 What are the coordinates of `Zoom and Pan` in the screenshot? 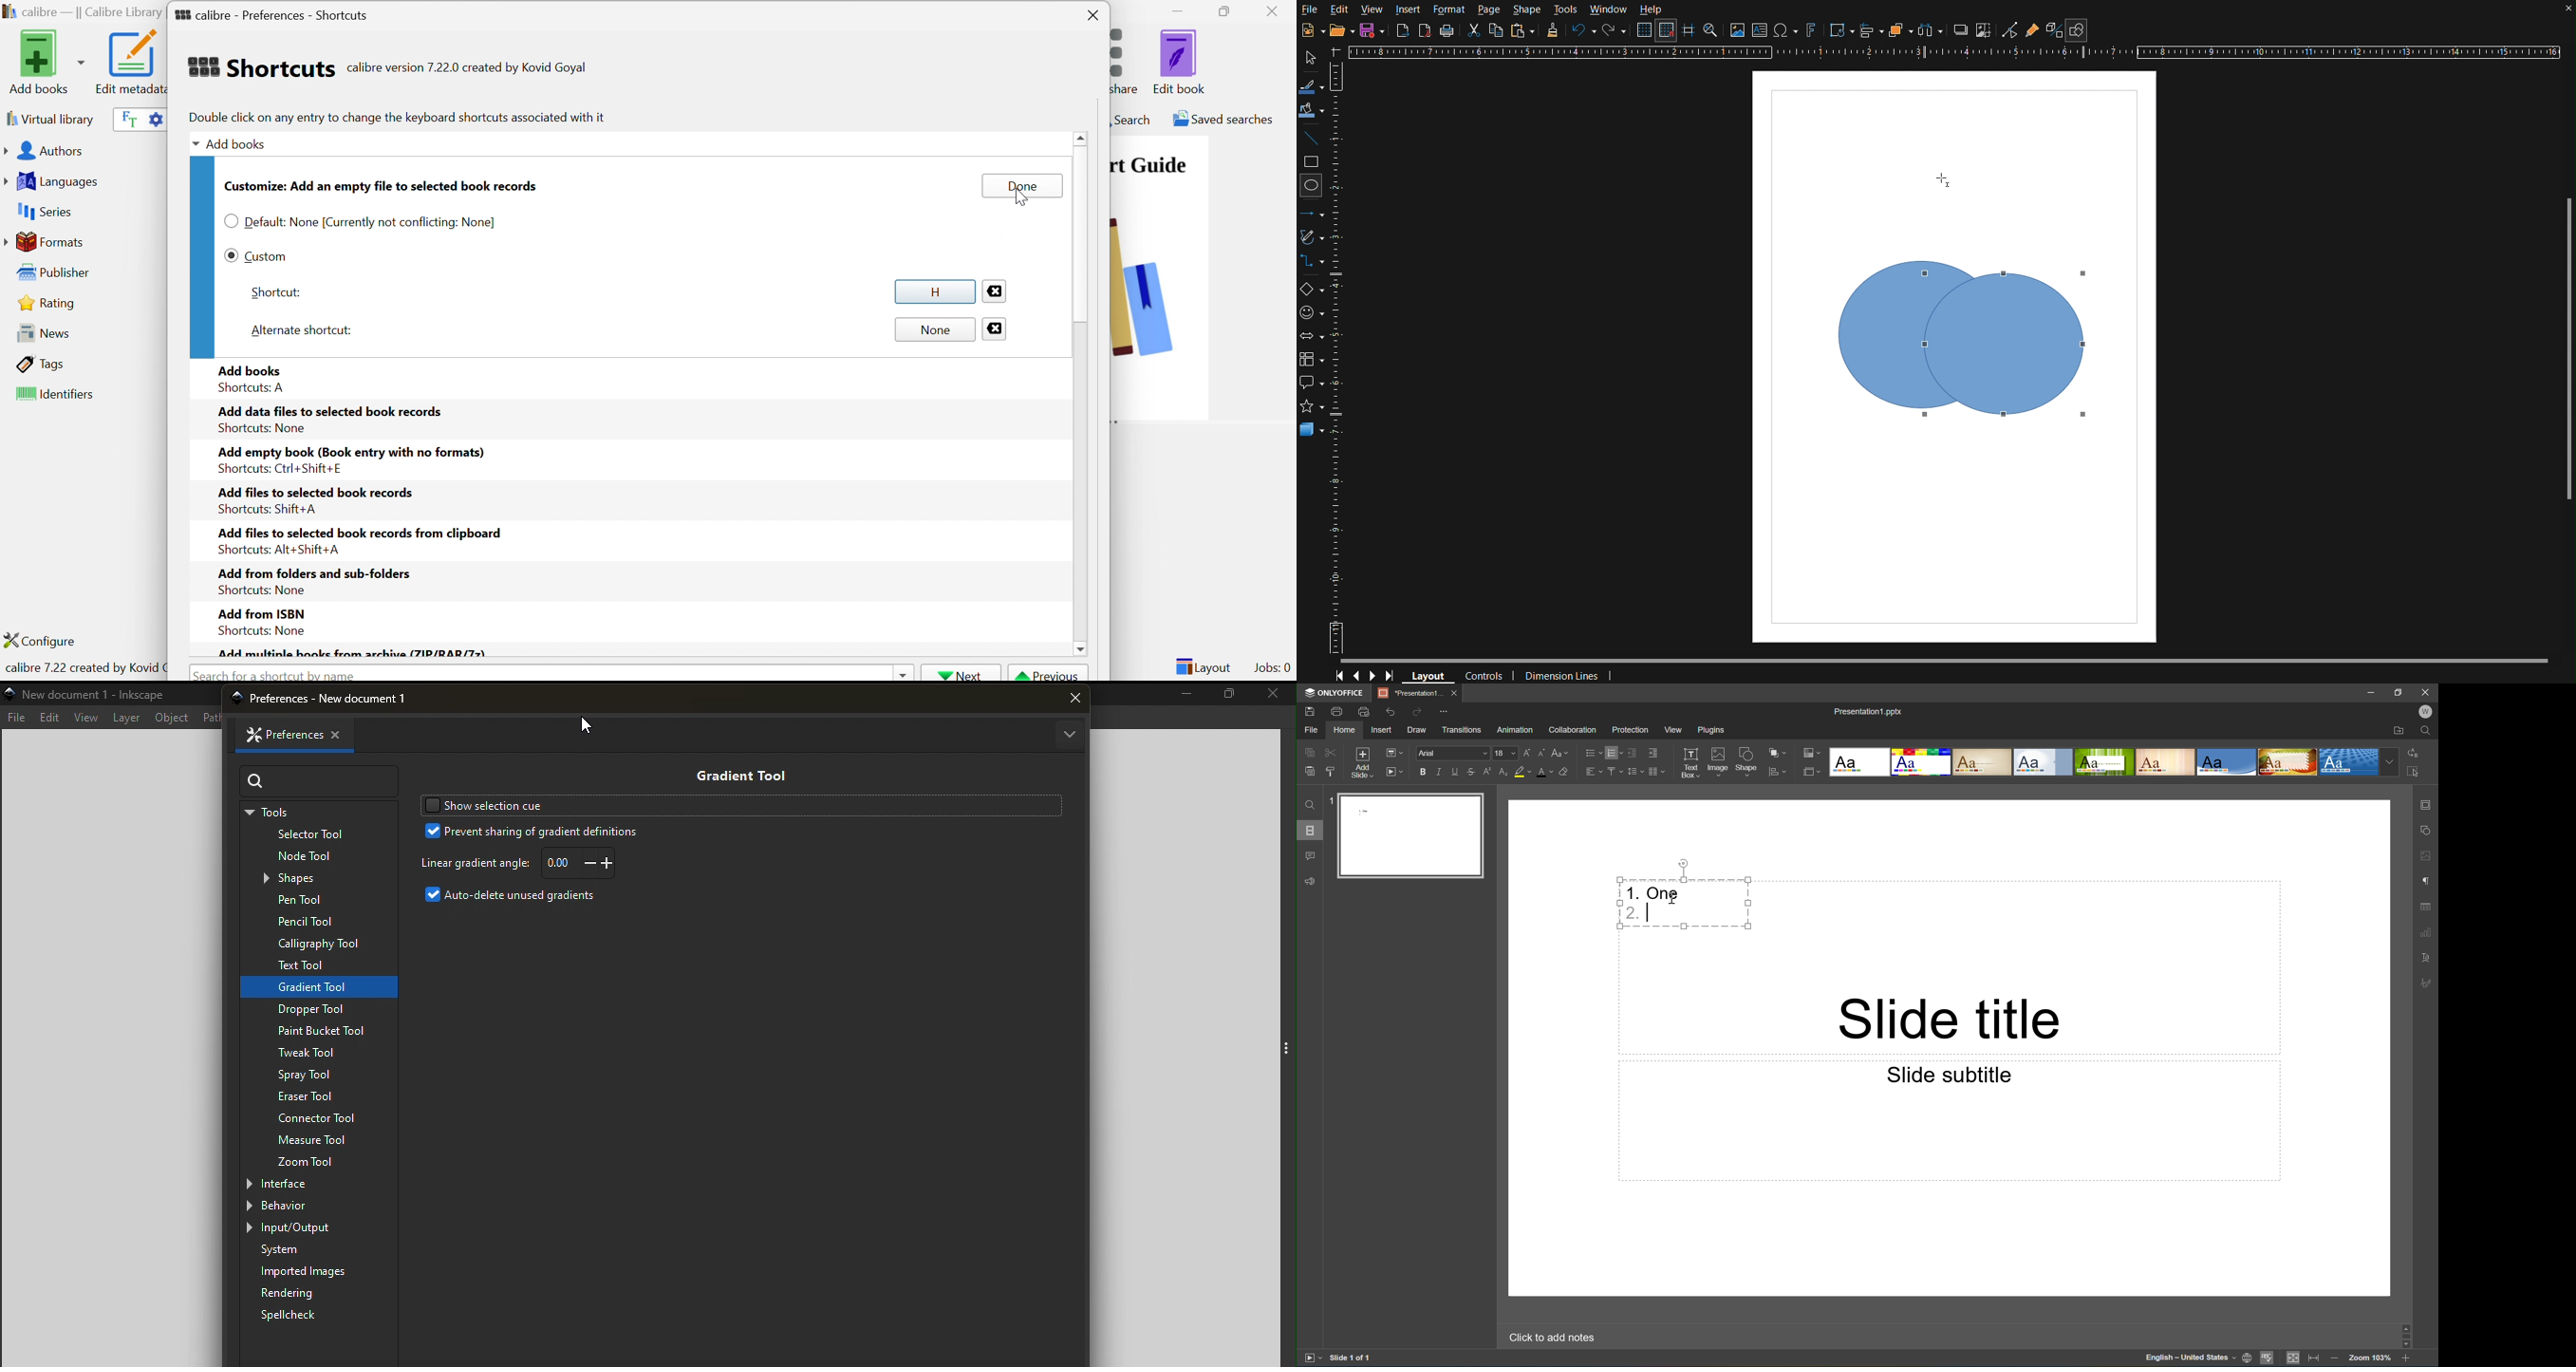 It's located at (1711, 32).